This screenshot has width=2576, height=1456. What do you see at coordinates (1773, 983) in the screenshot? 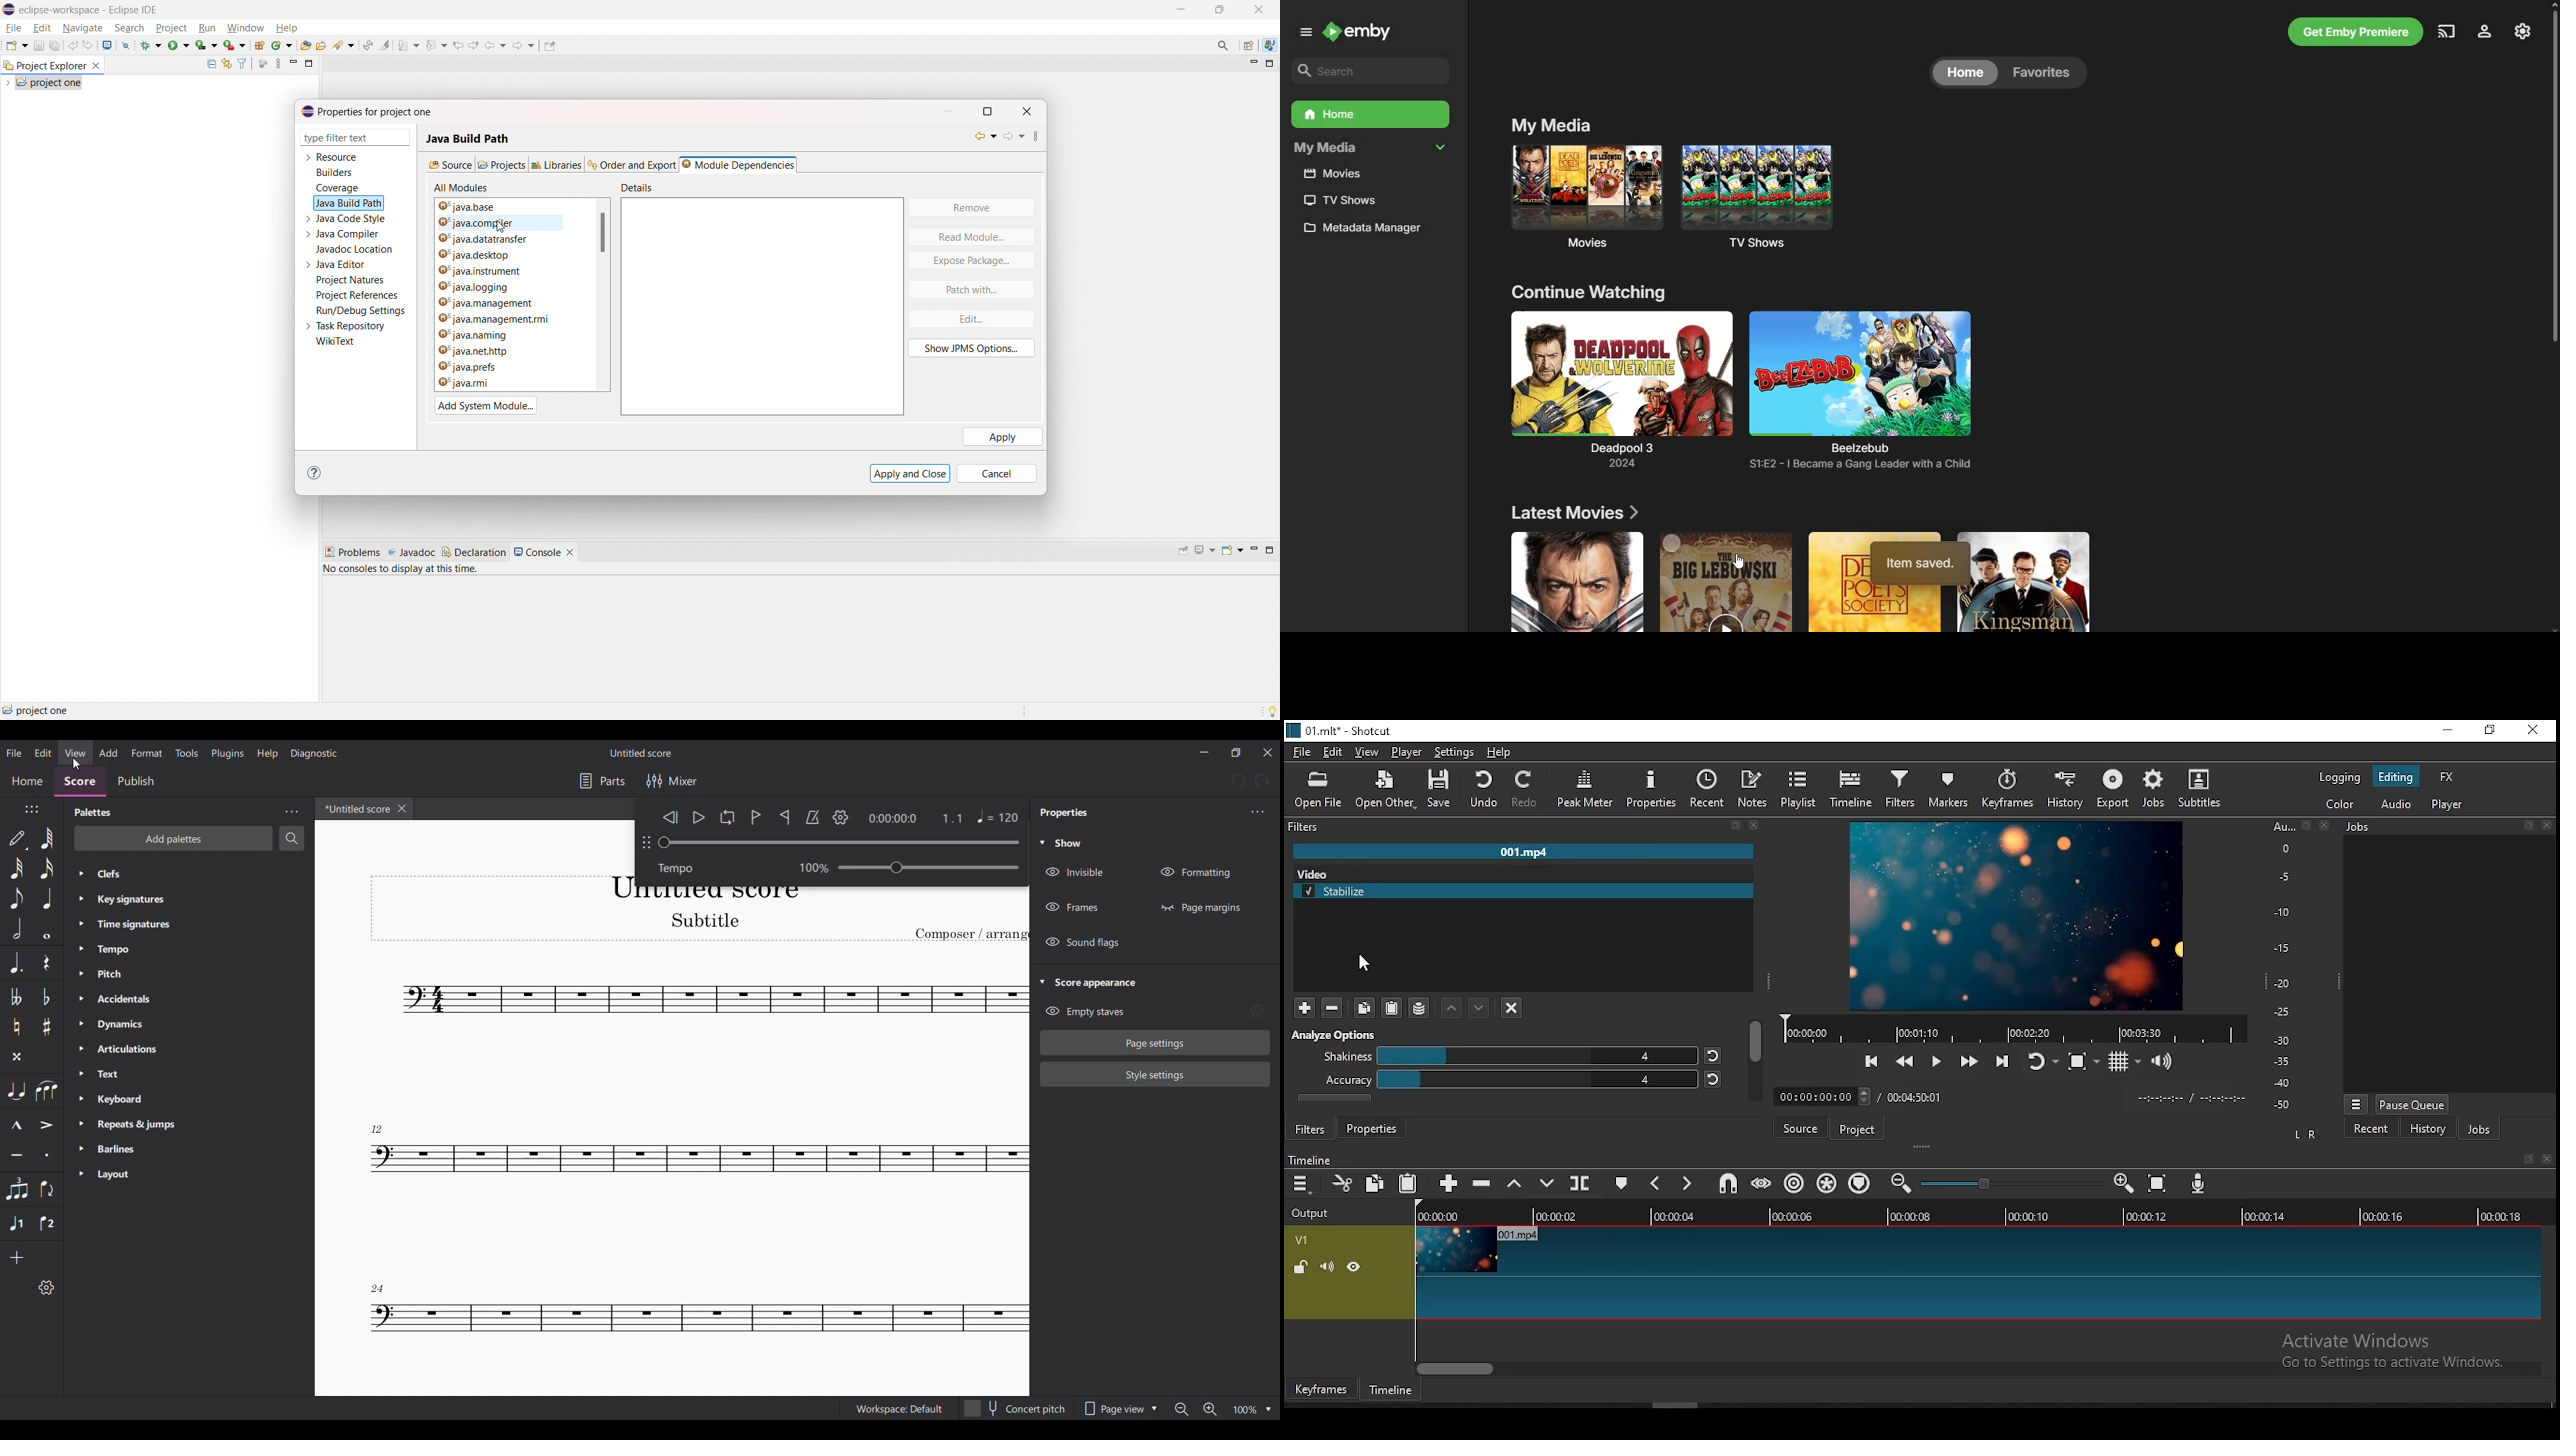
I see `drag` at bounding box center [1773, 983].